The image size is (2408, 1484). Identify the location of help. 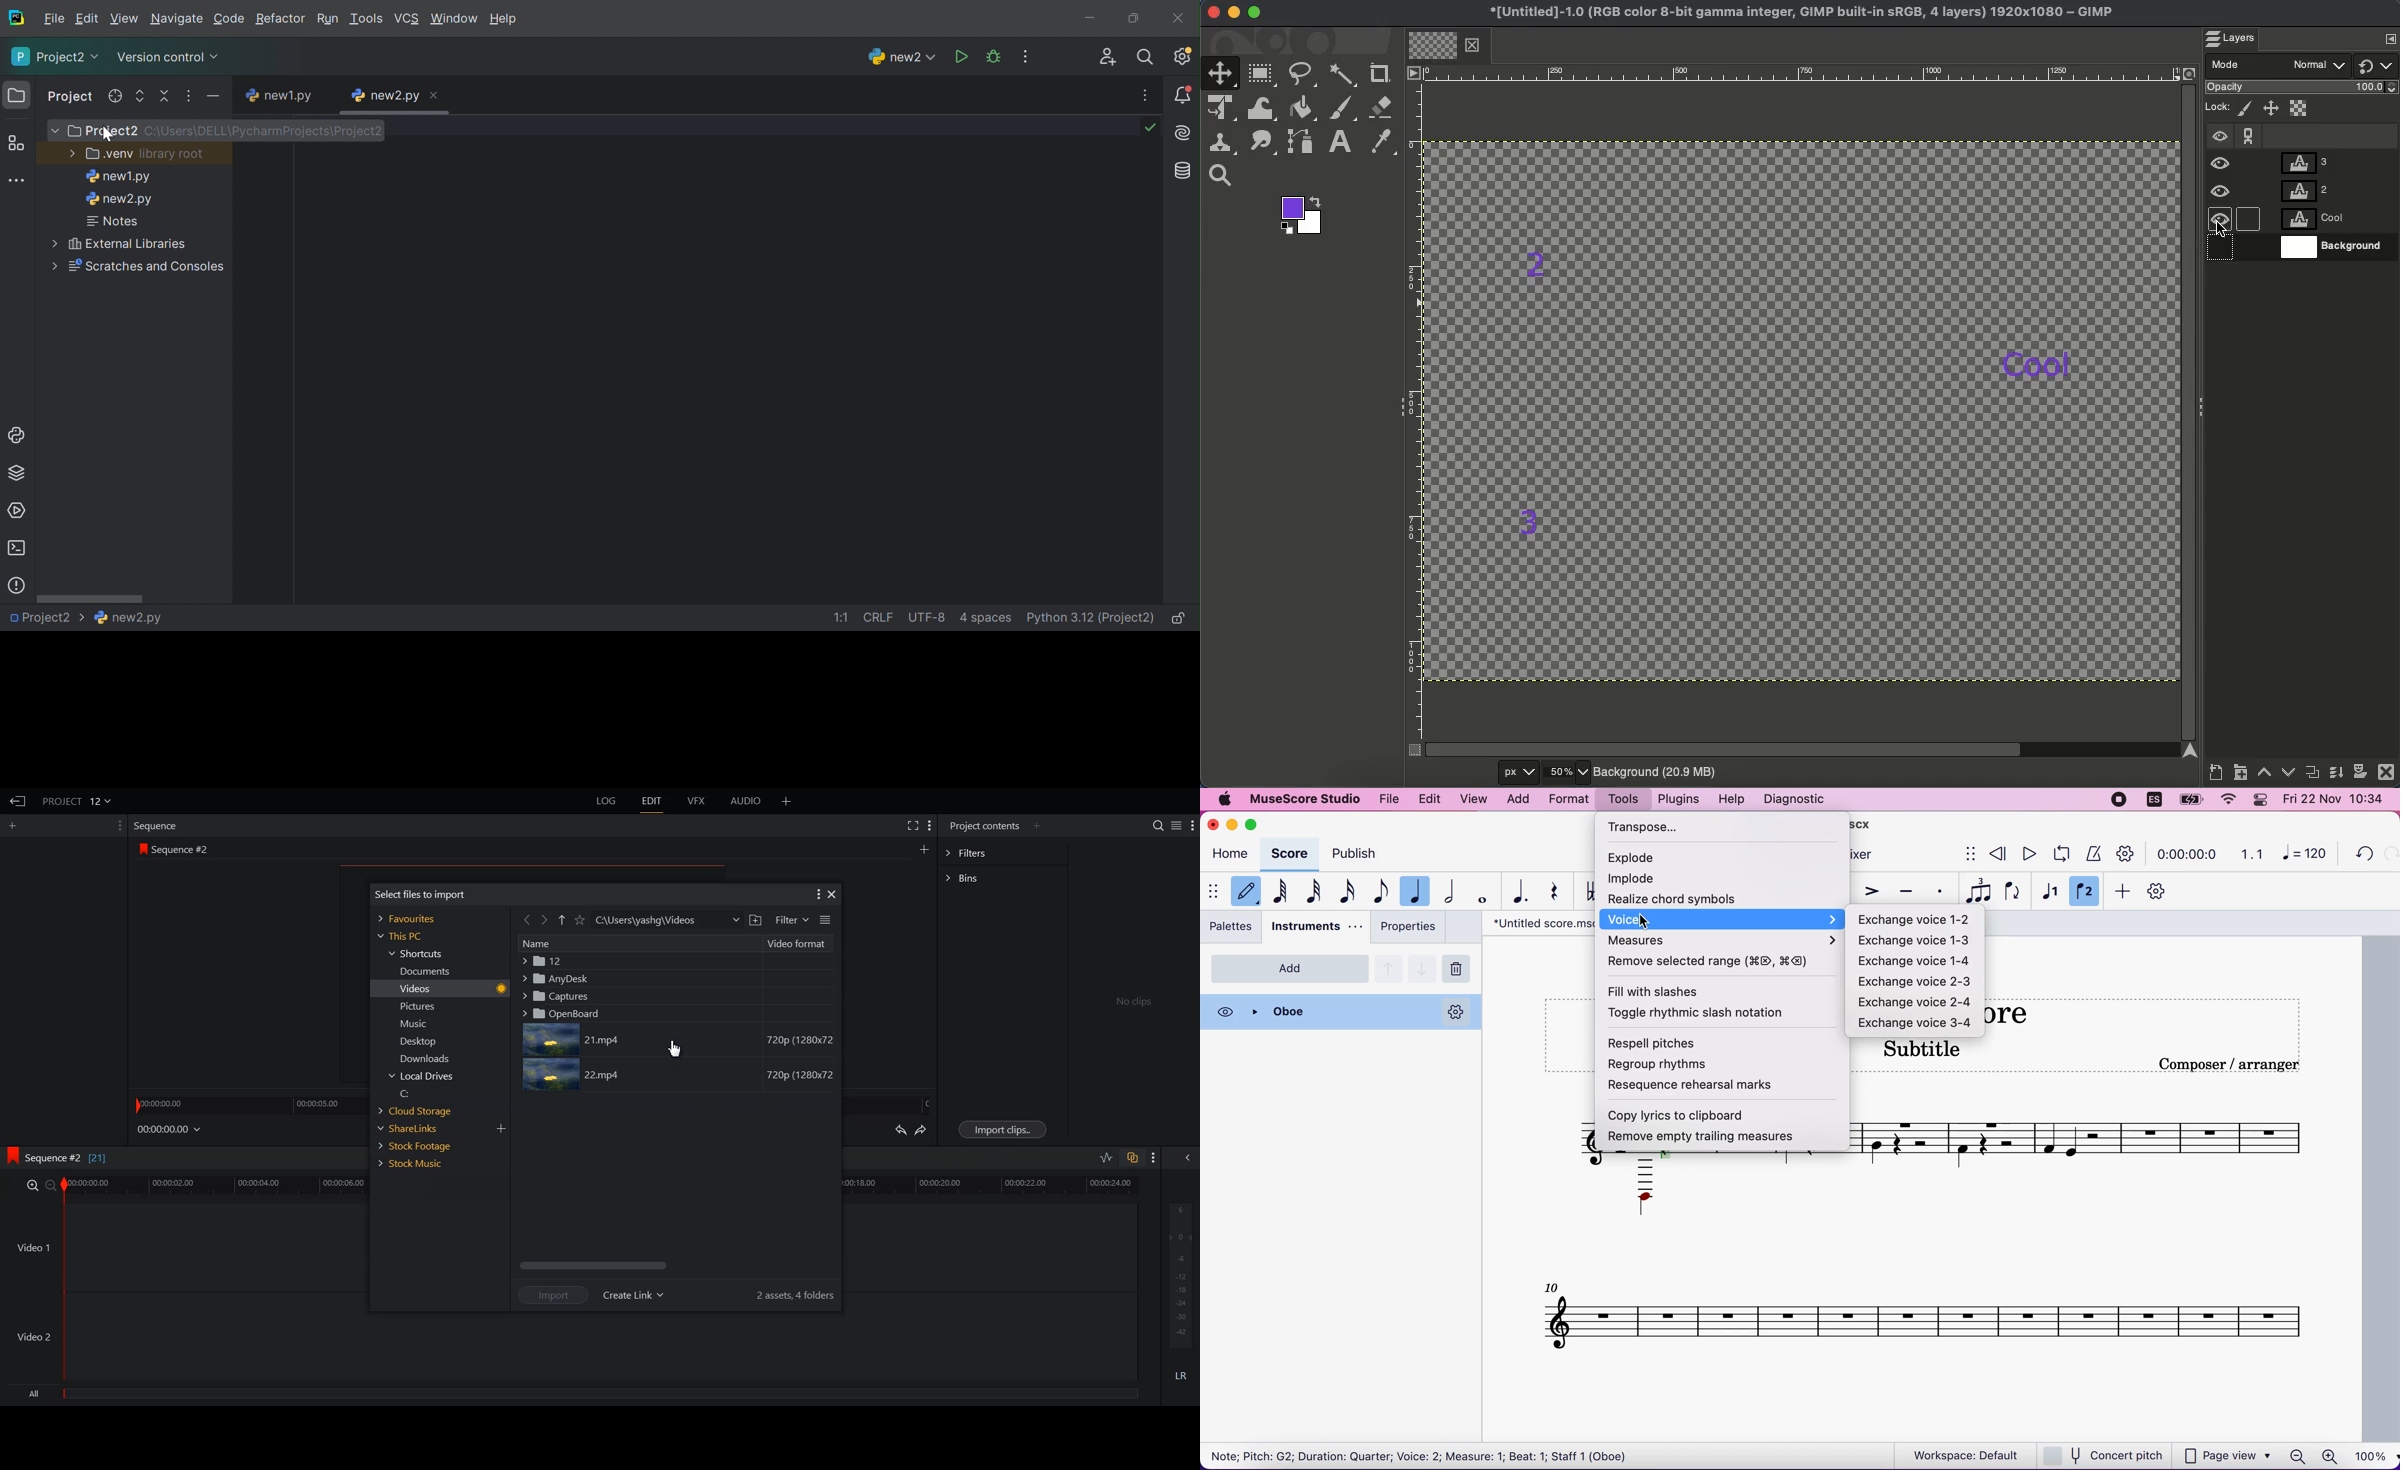
(1733, 799).